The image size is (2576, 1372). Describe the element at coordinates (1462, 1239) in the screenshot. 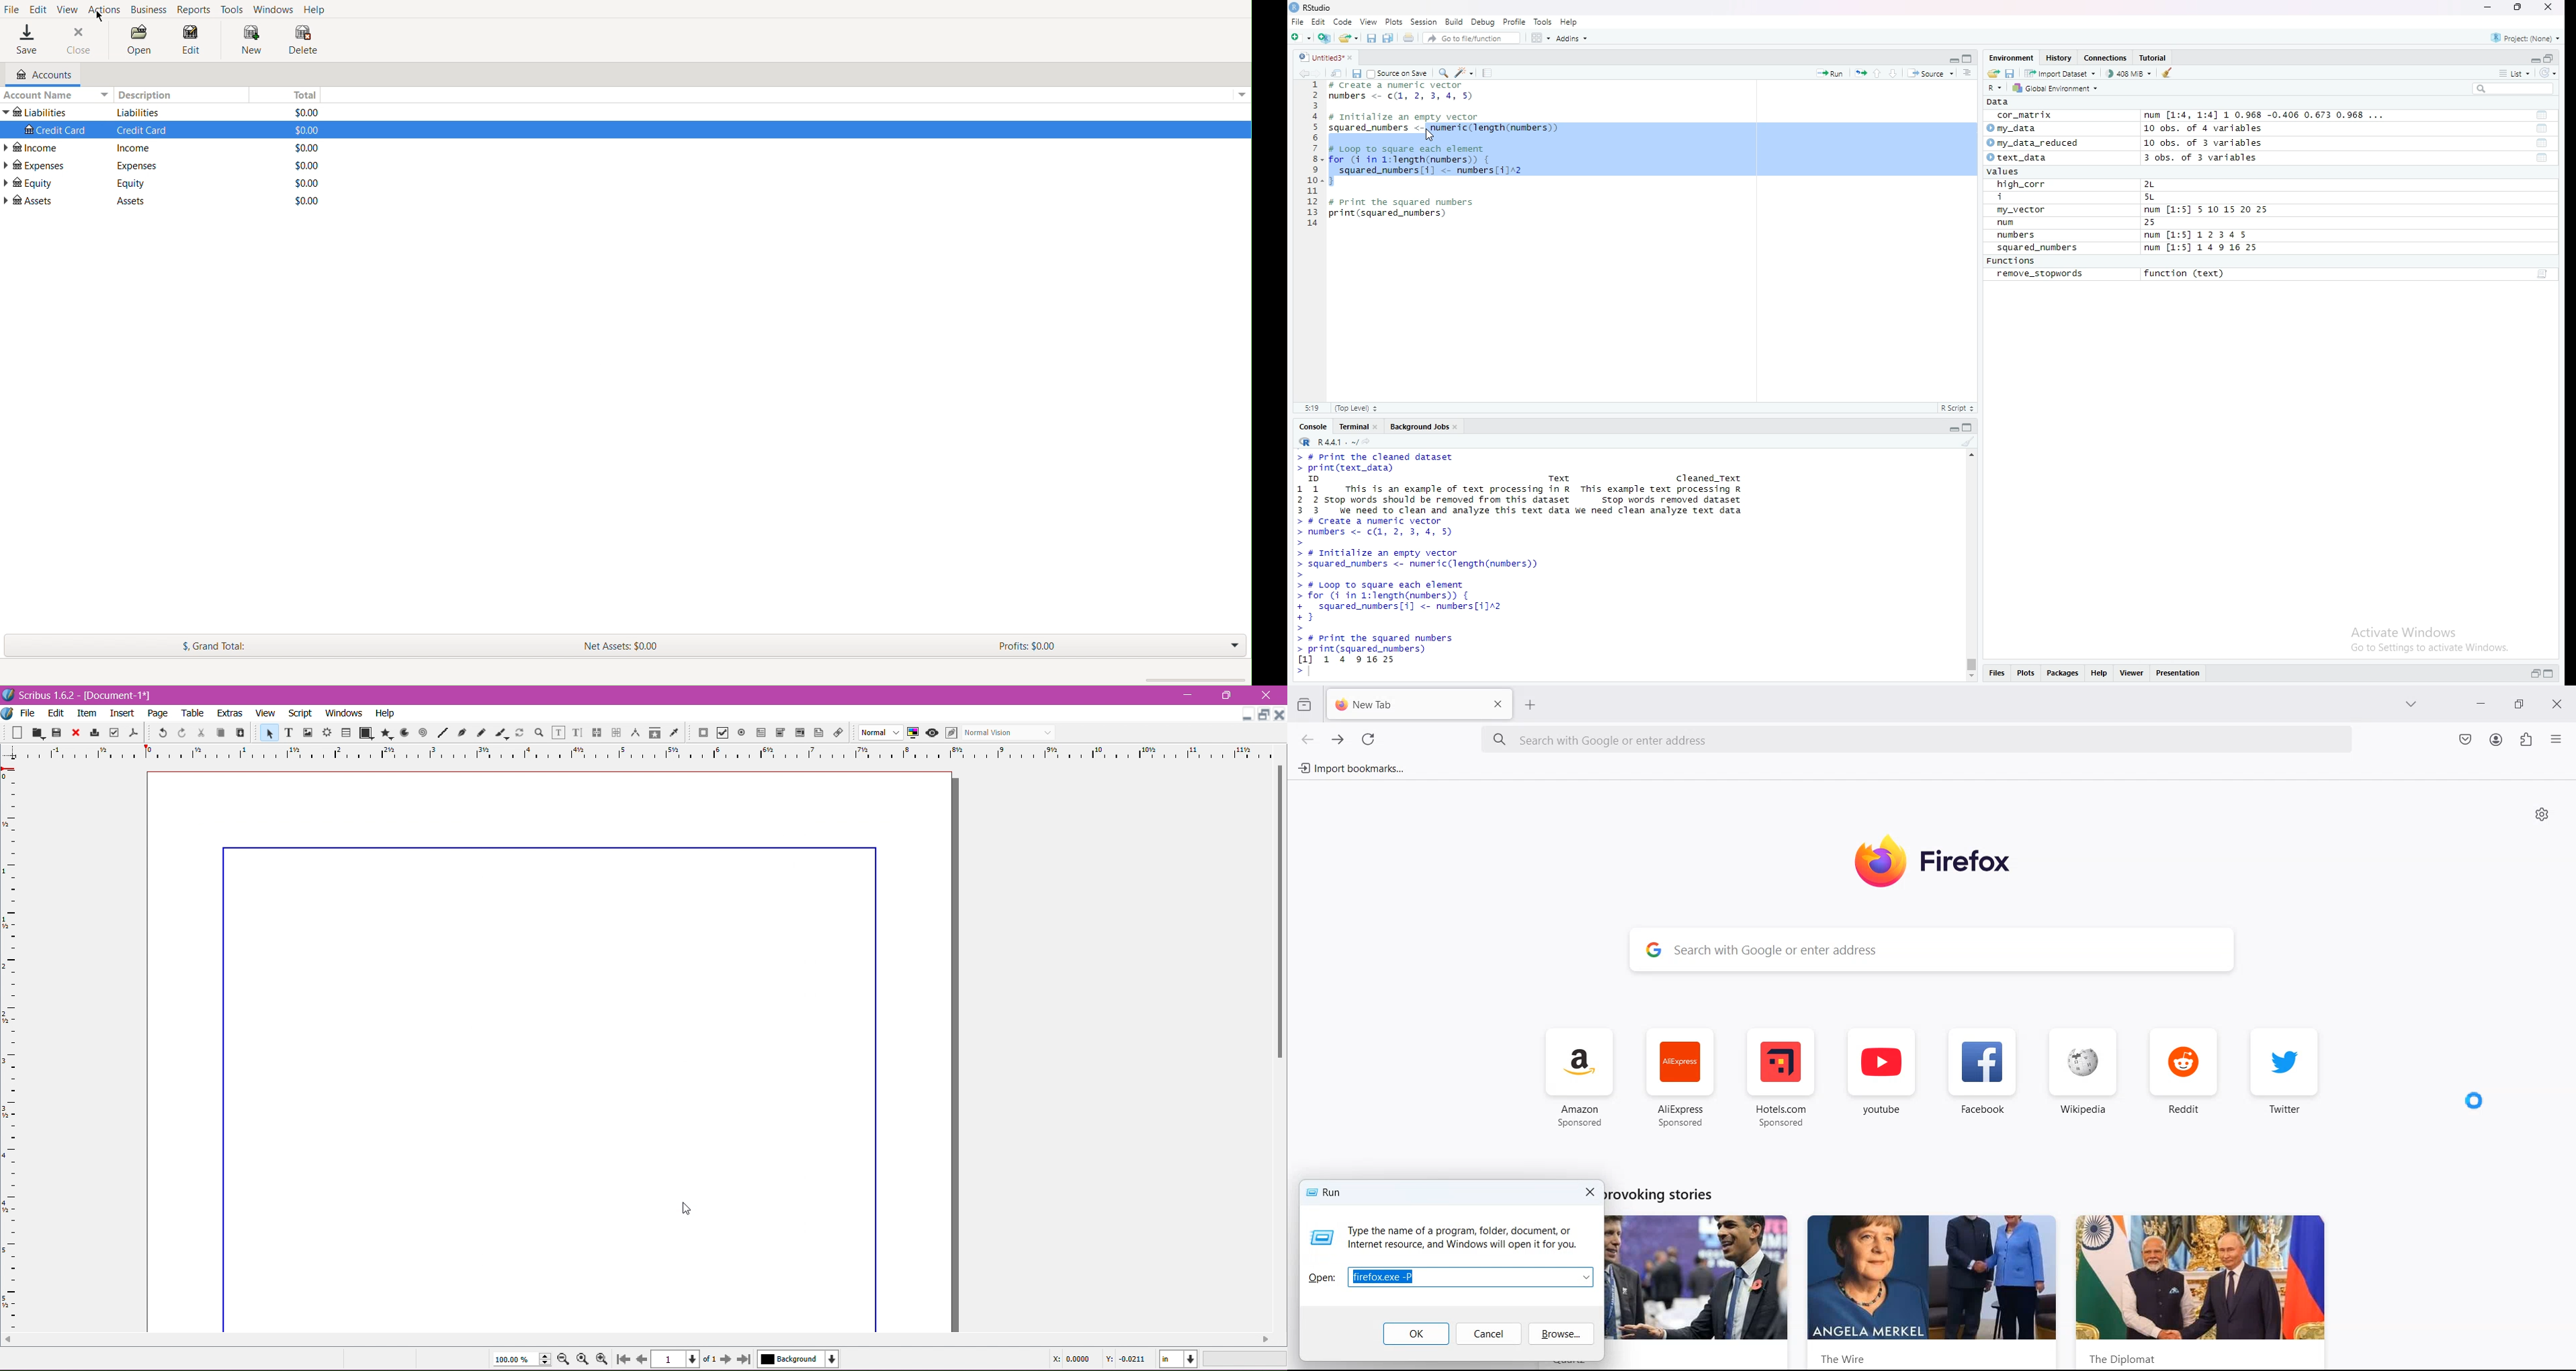

I see `Type the name of a program, folder, document, or
Internet resource, and Windows will open it for you.` at that location.